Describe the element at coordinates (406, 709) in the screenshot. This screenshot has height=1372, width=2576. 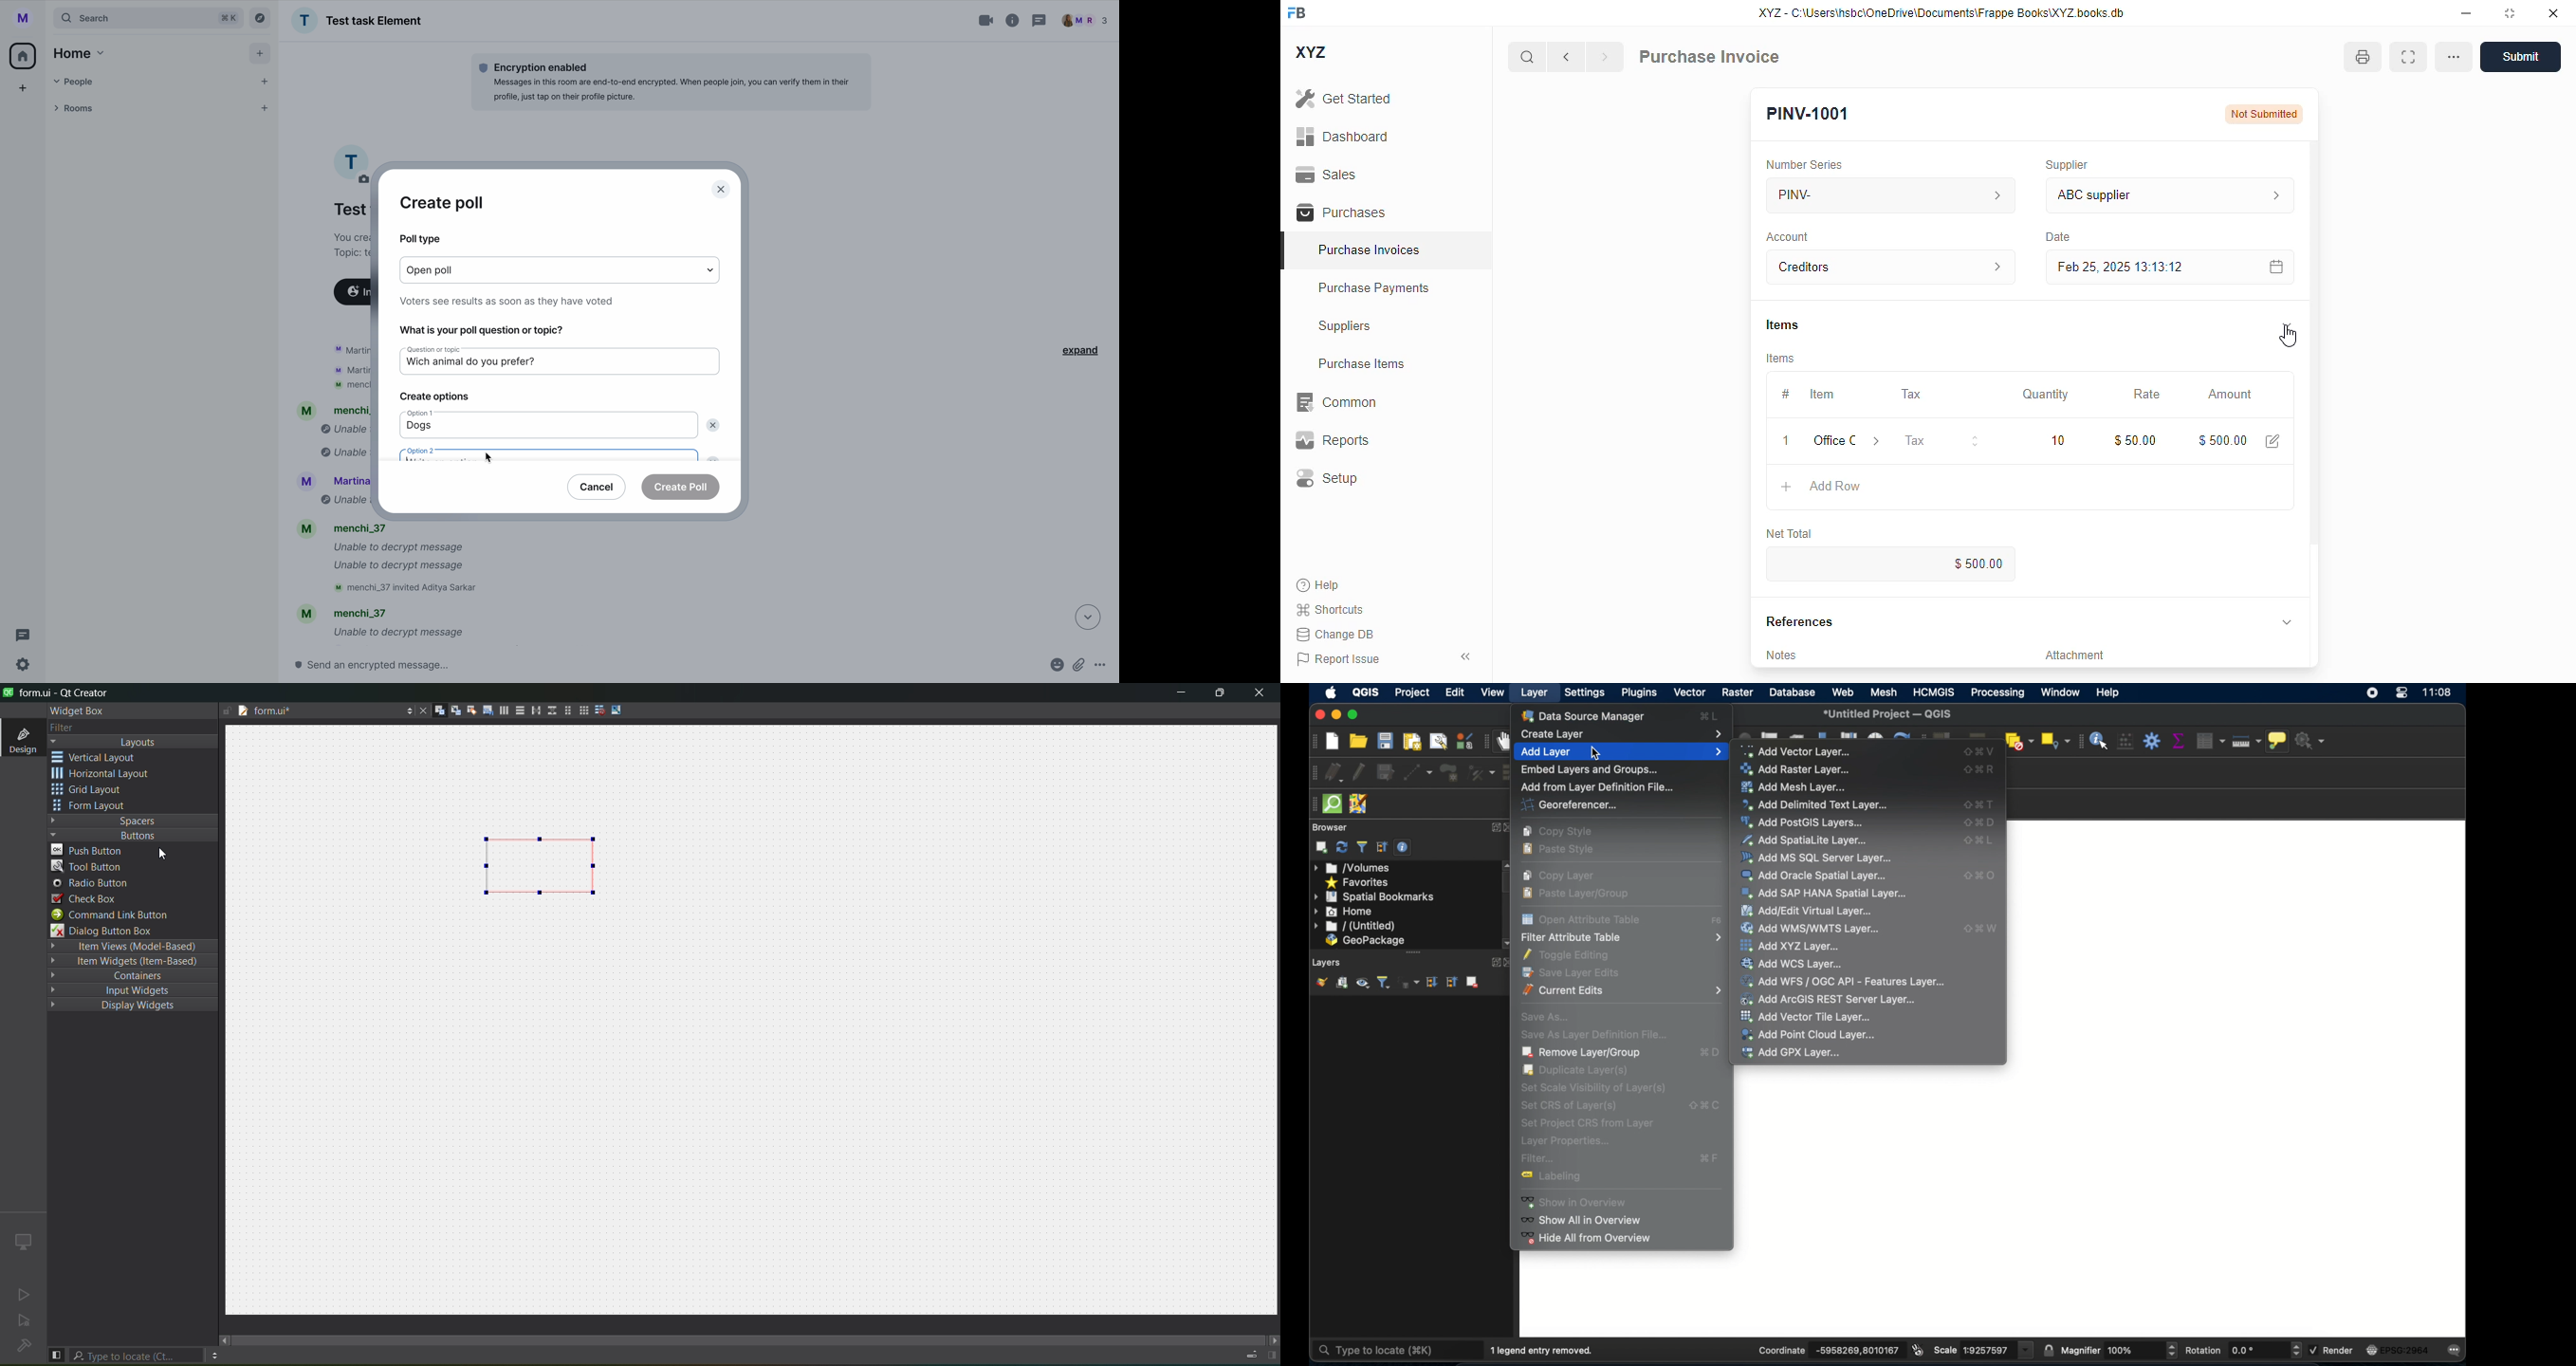
I see `options` at that location.